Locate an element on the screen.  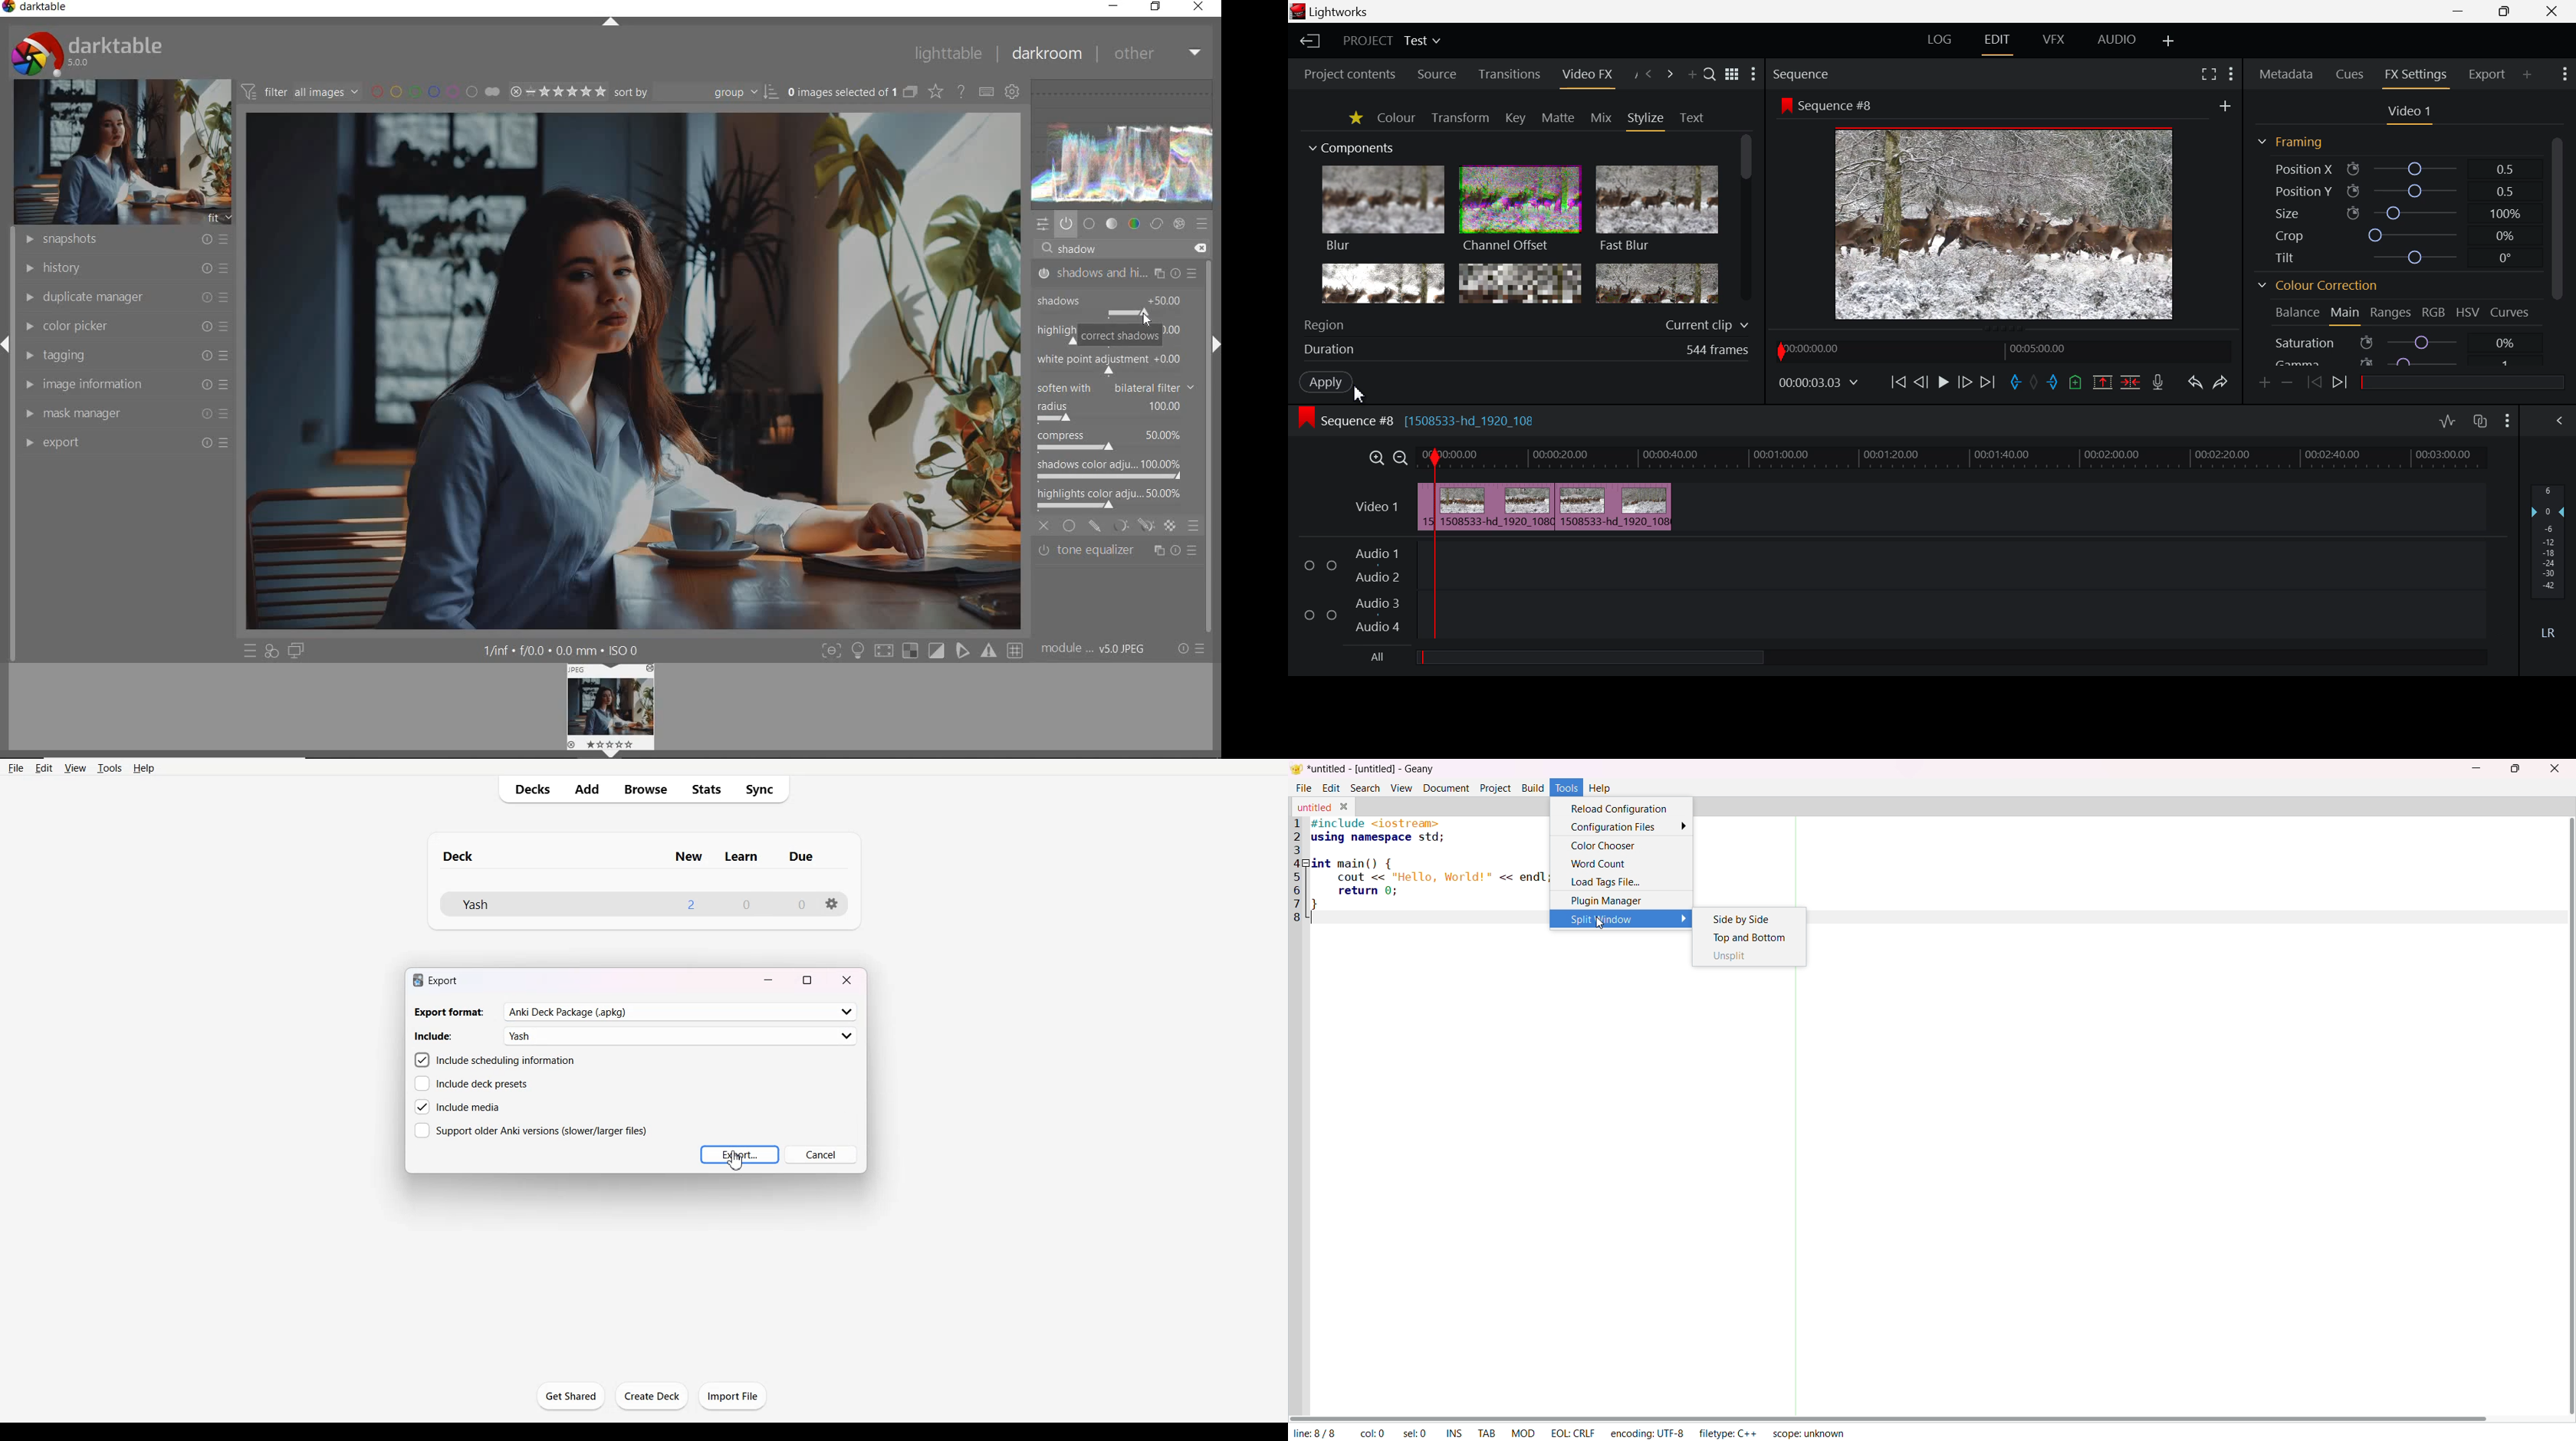
Position X is located at coordinates (2396, 168).